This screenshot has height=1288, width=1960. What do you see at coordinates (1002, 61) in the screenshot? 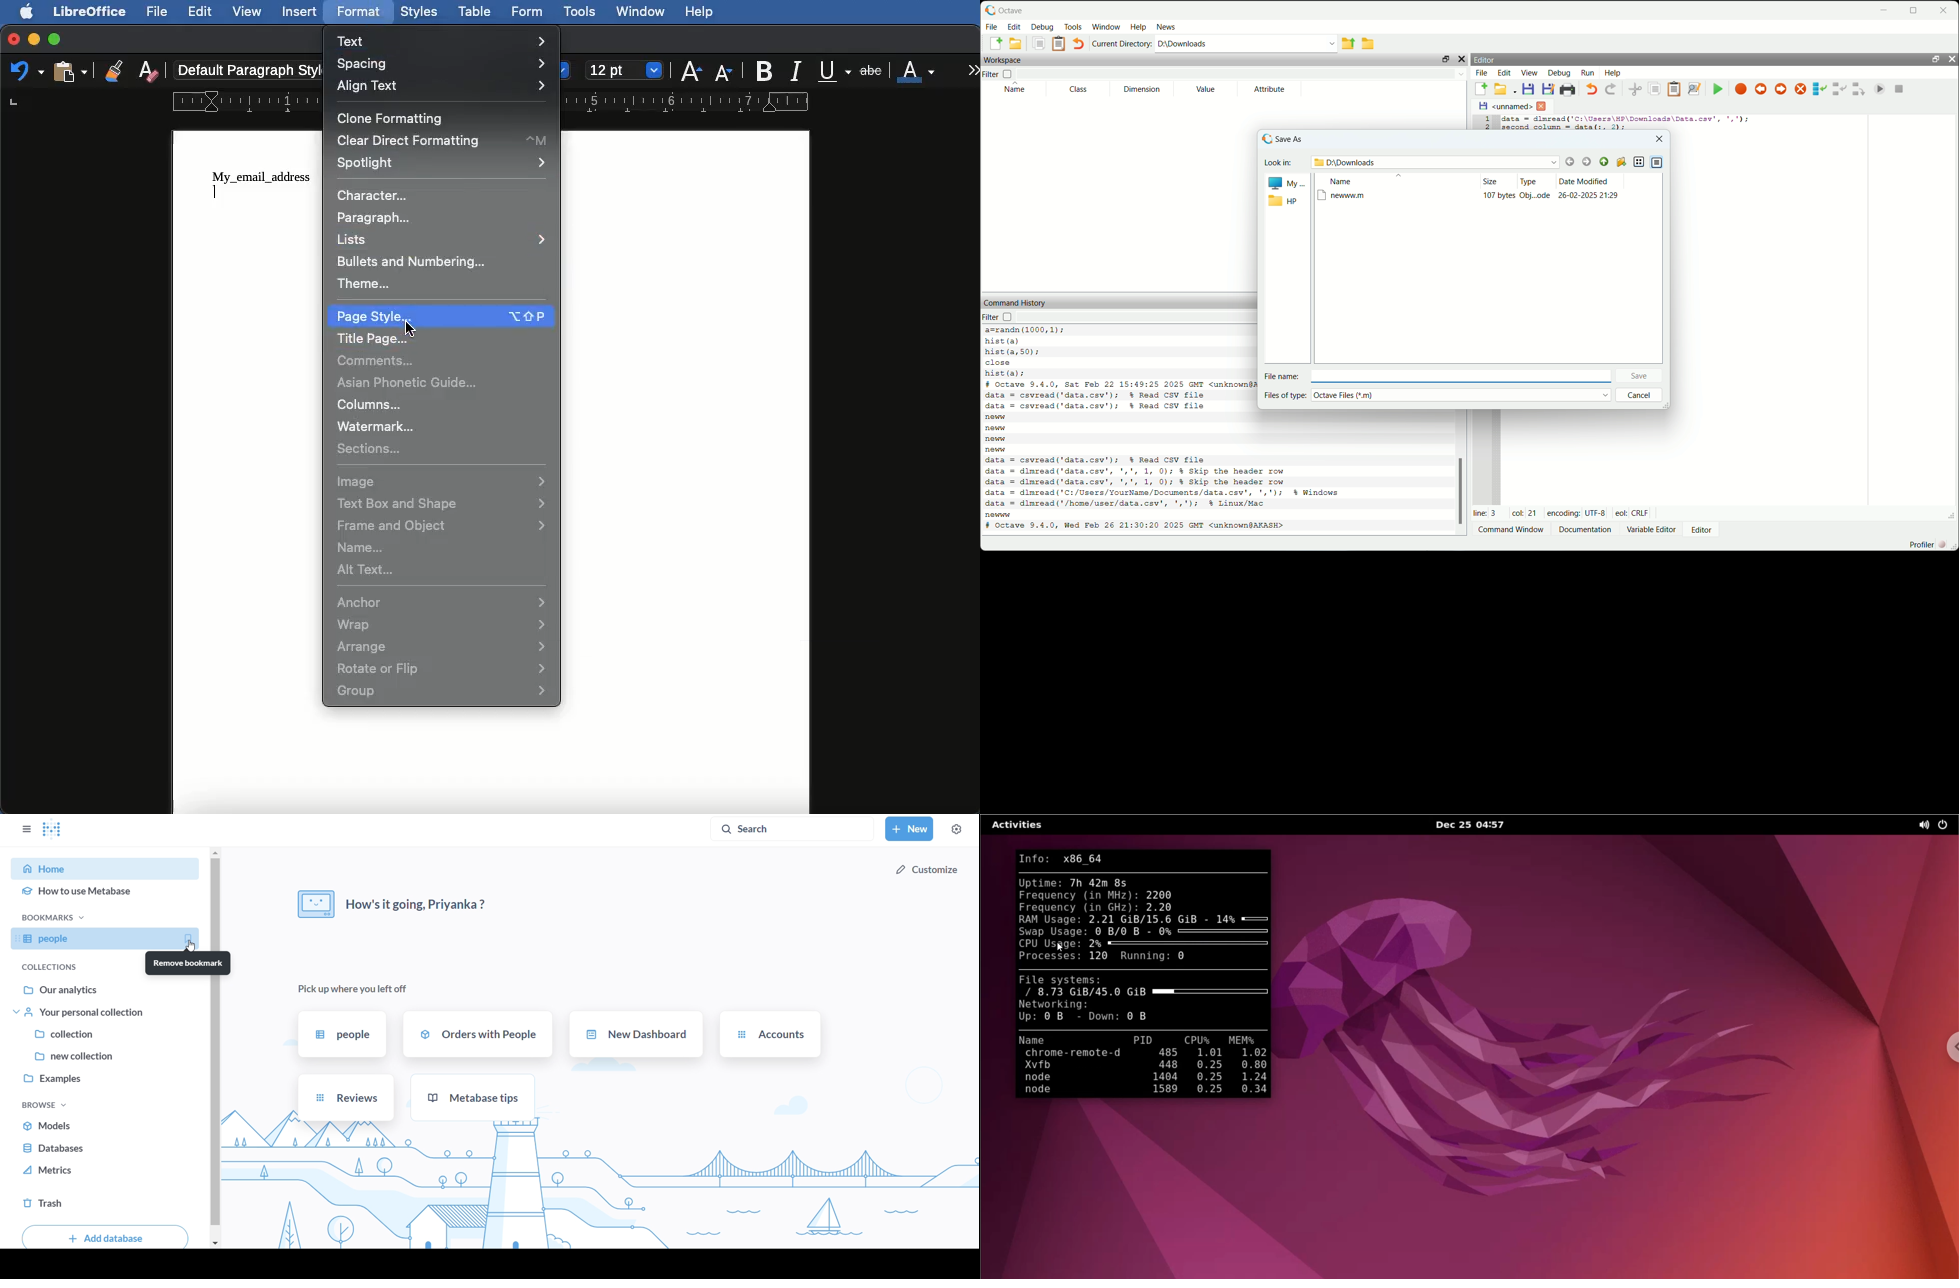
I see `workspace` at bounding box center [1002, 61].